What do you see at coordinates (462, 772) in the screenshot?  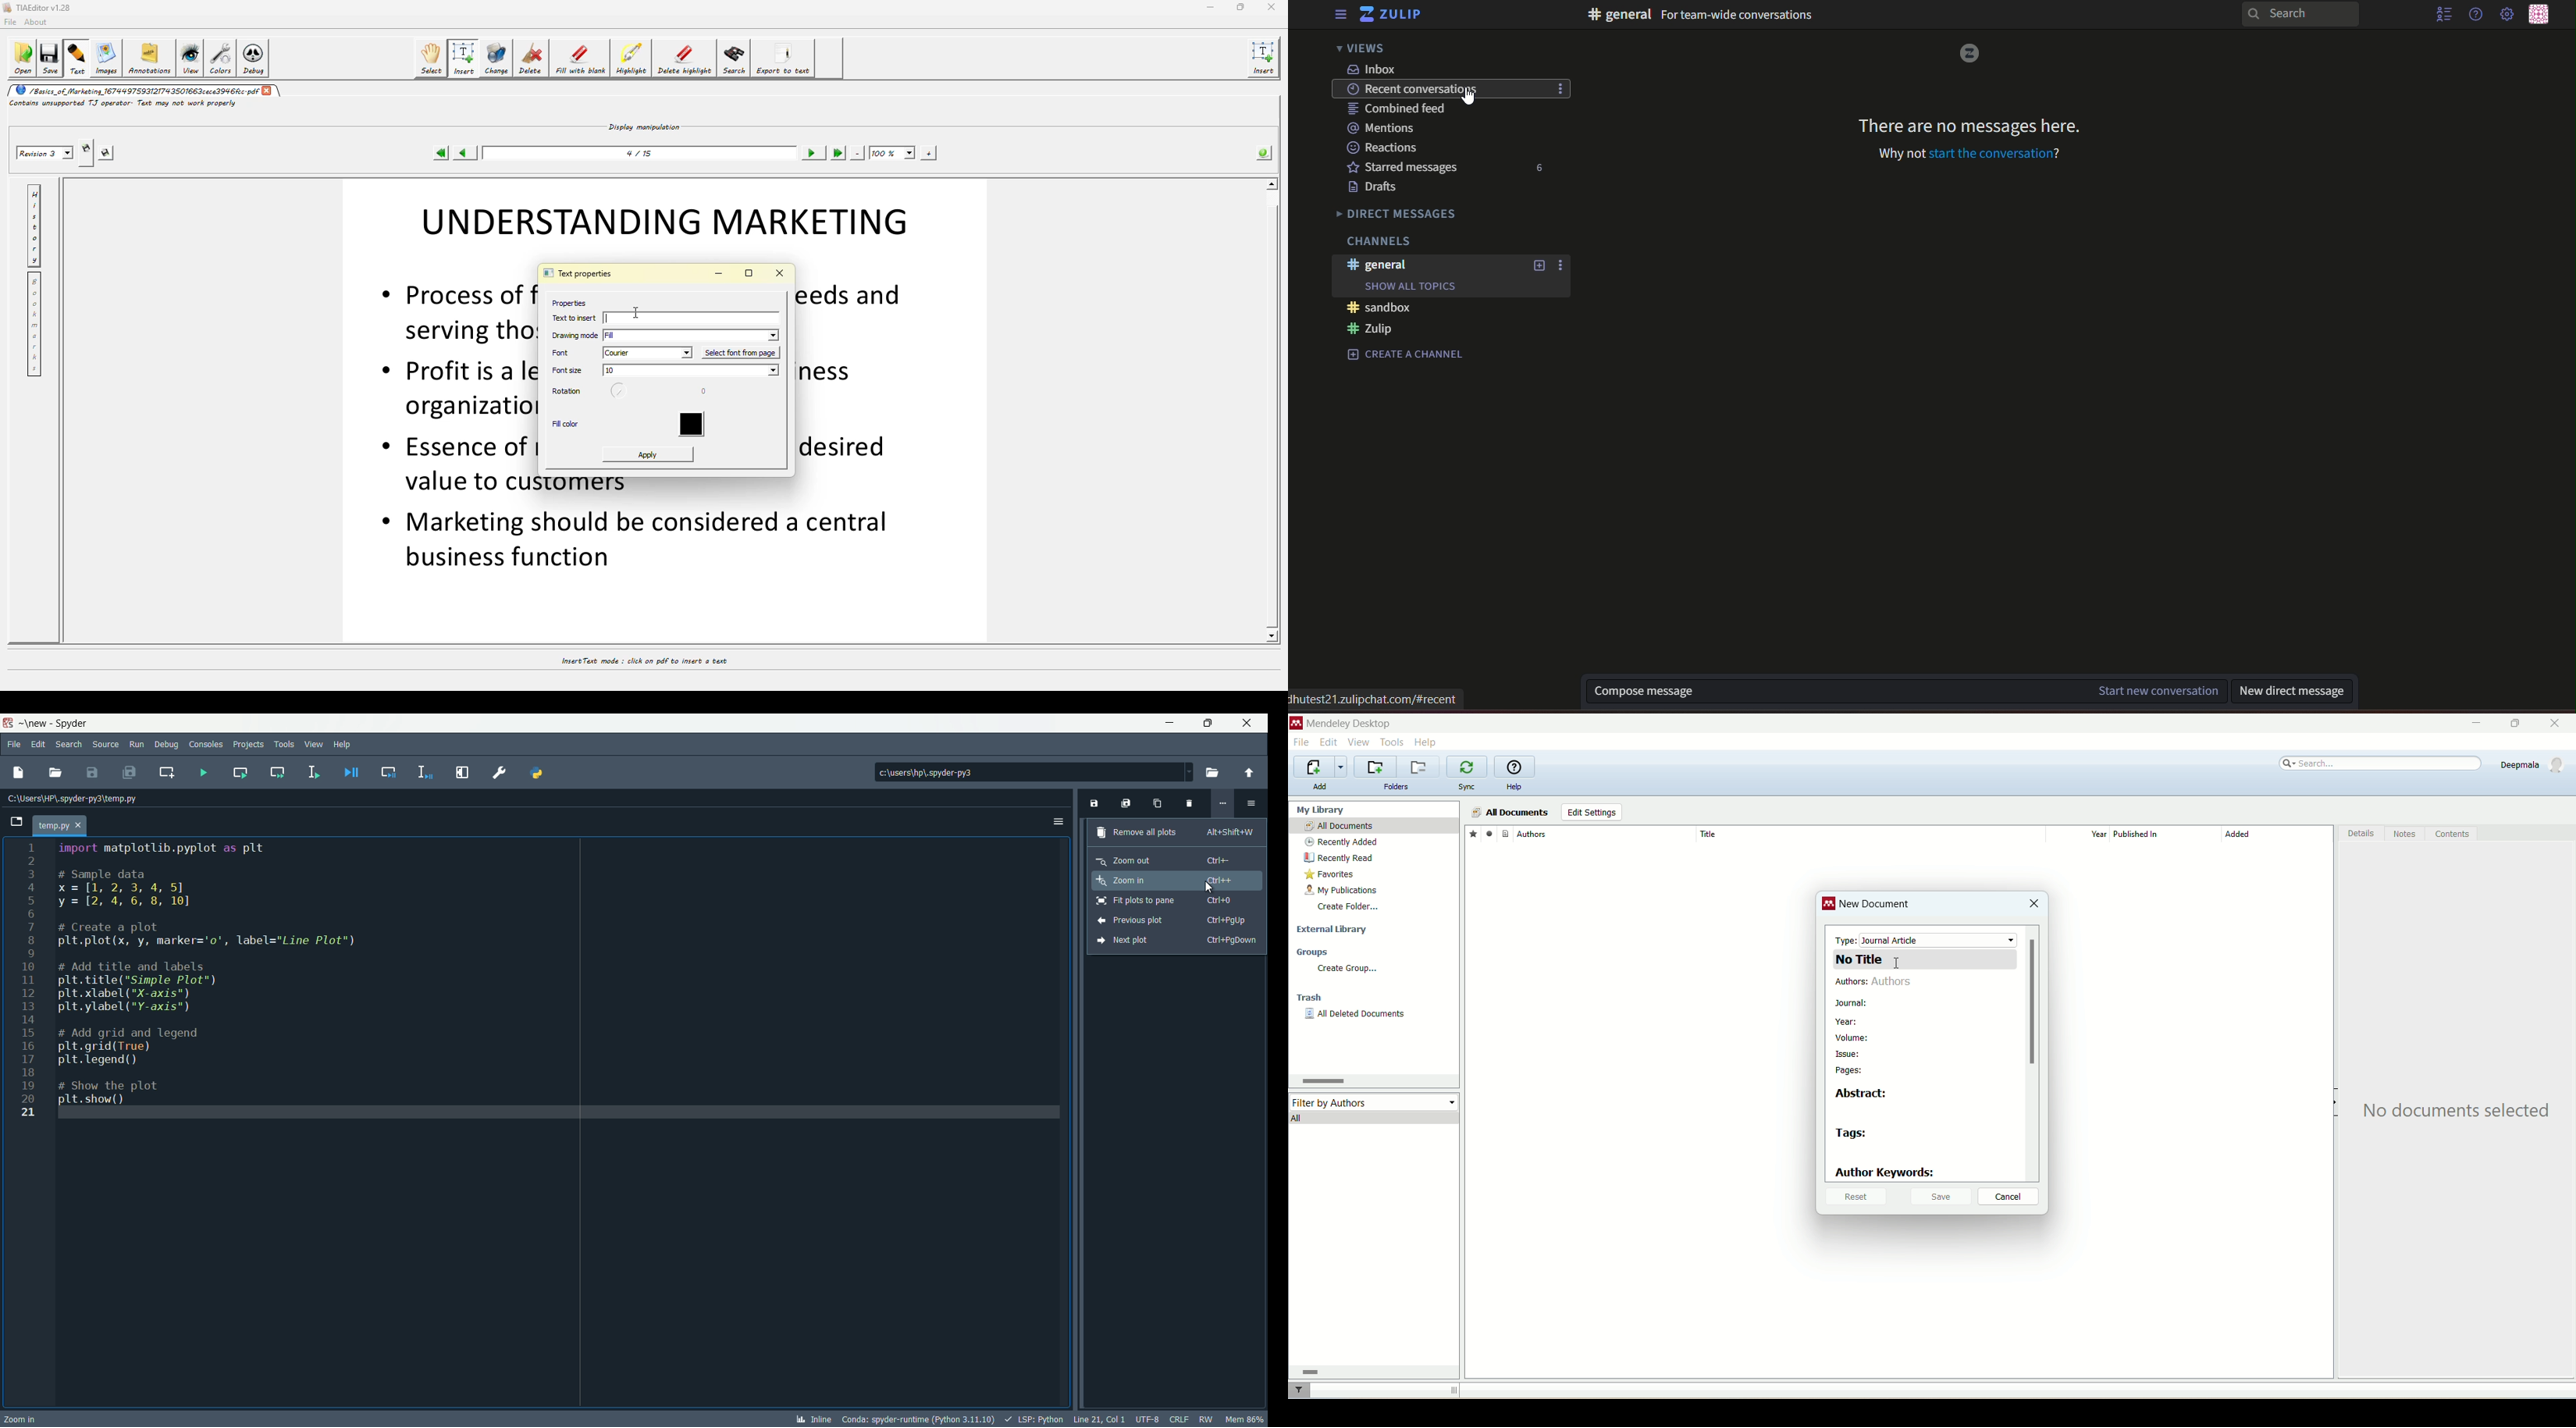 I see `maximize current pane` at bounding box center [462, 772].